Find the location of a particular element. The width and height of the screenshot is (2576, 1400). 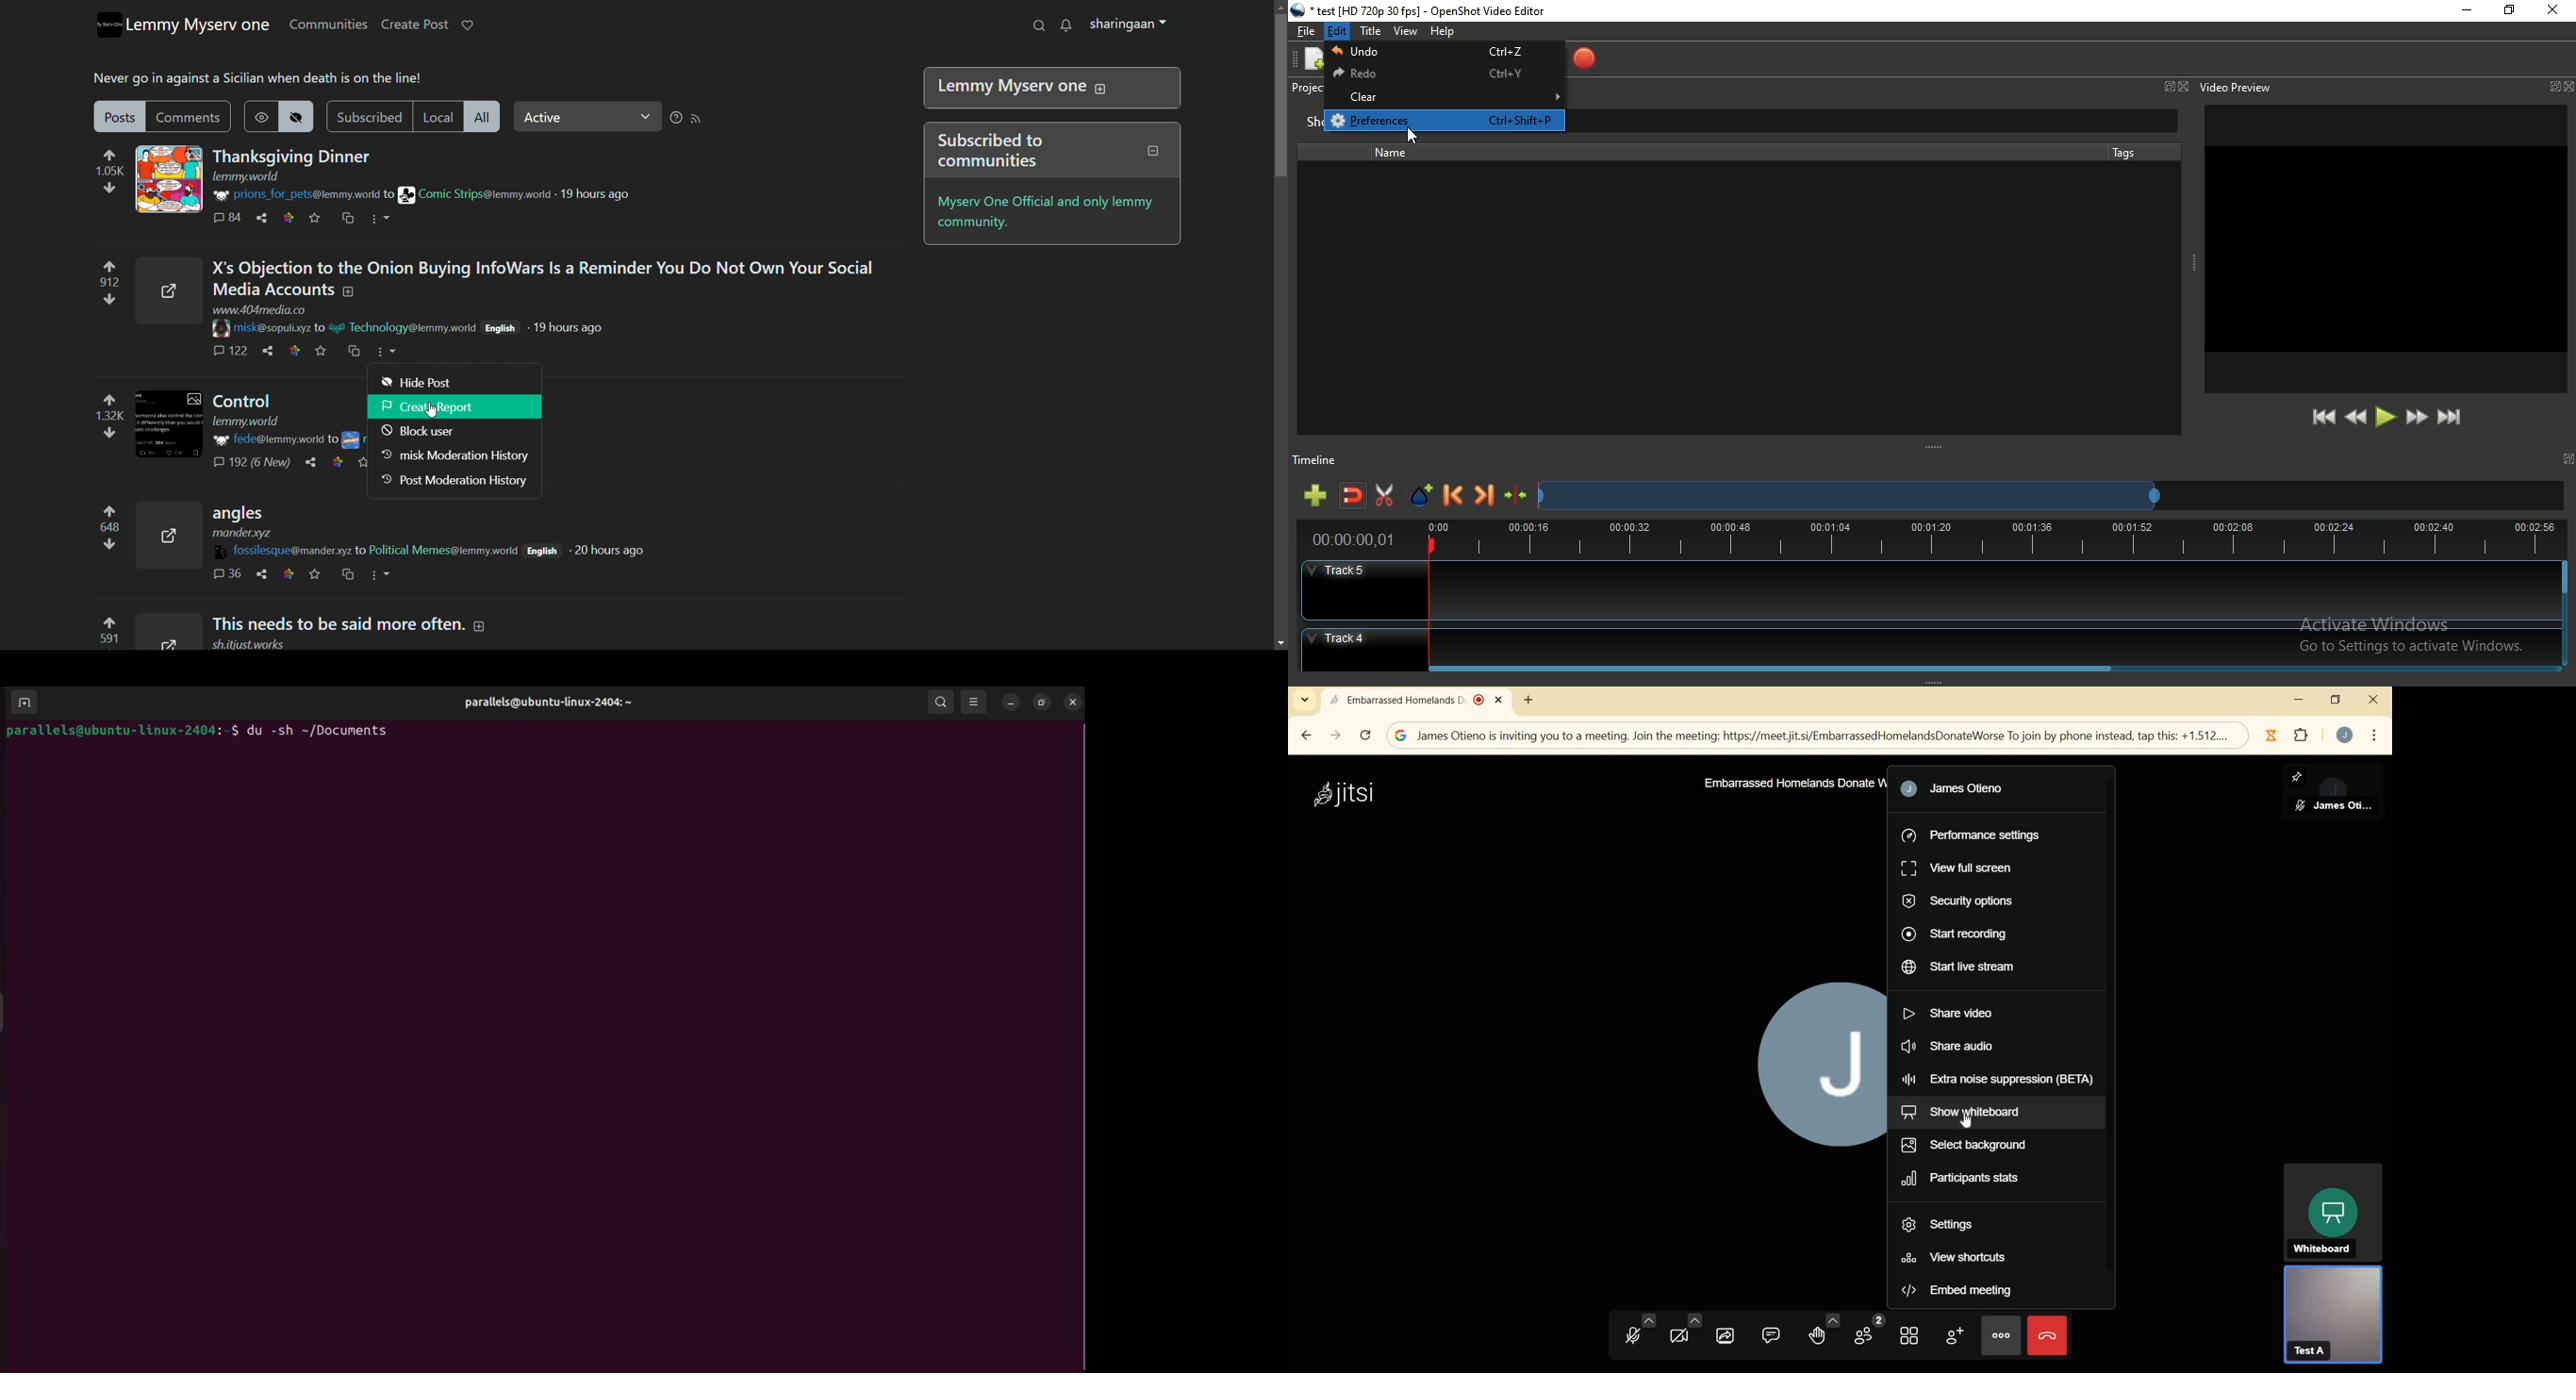

URL is located at coordinates (247, 177).